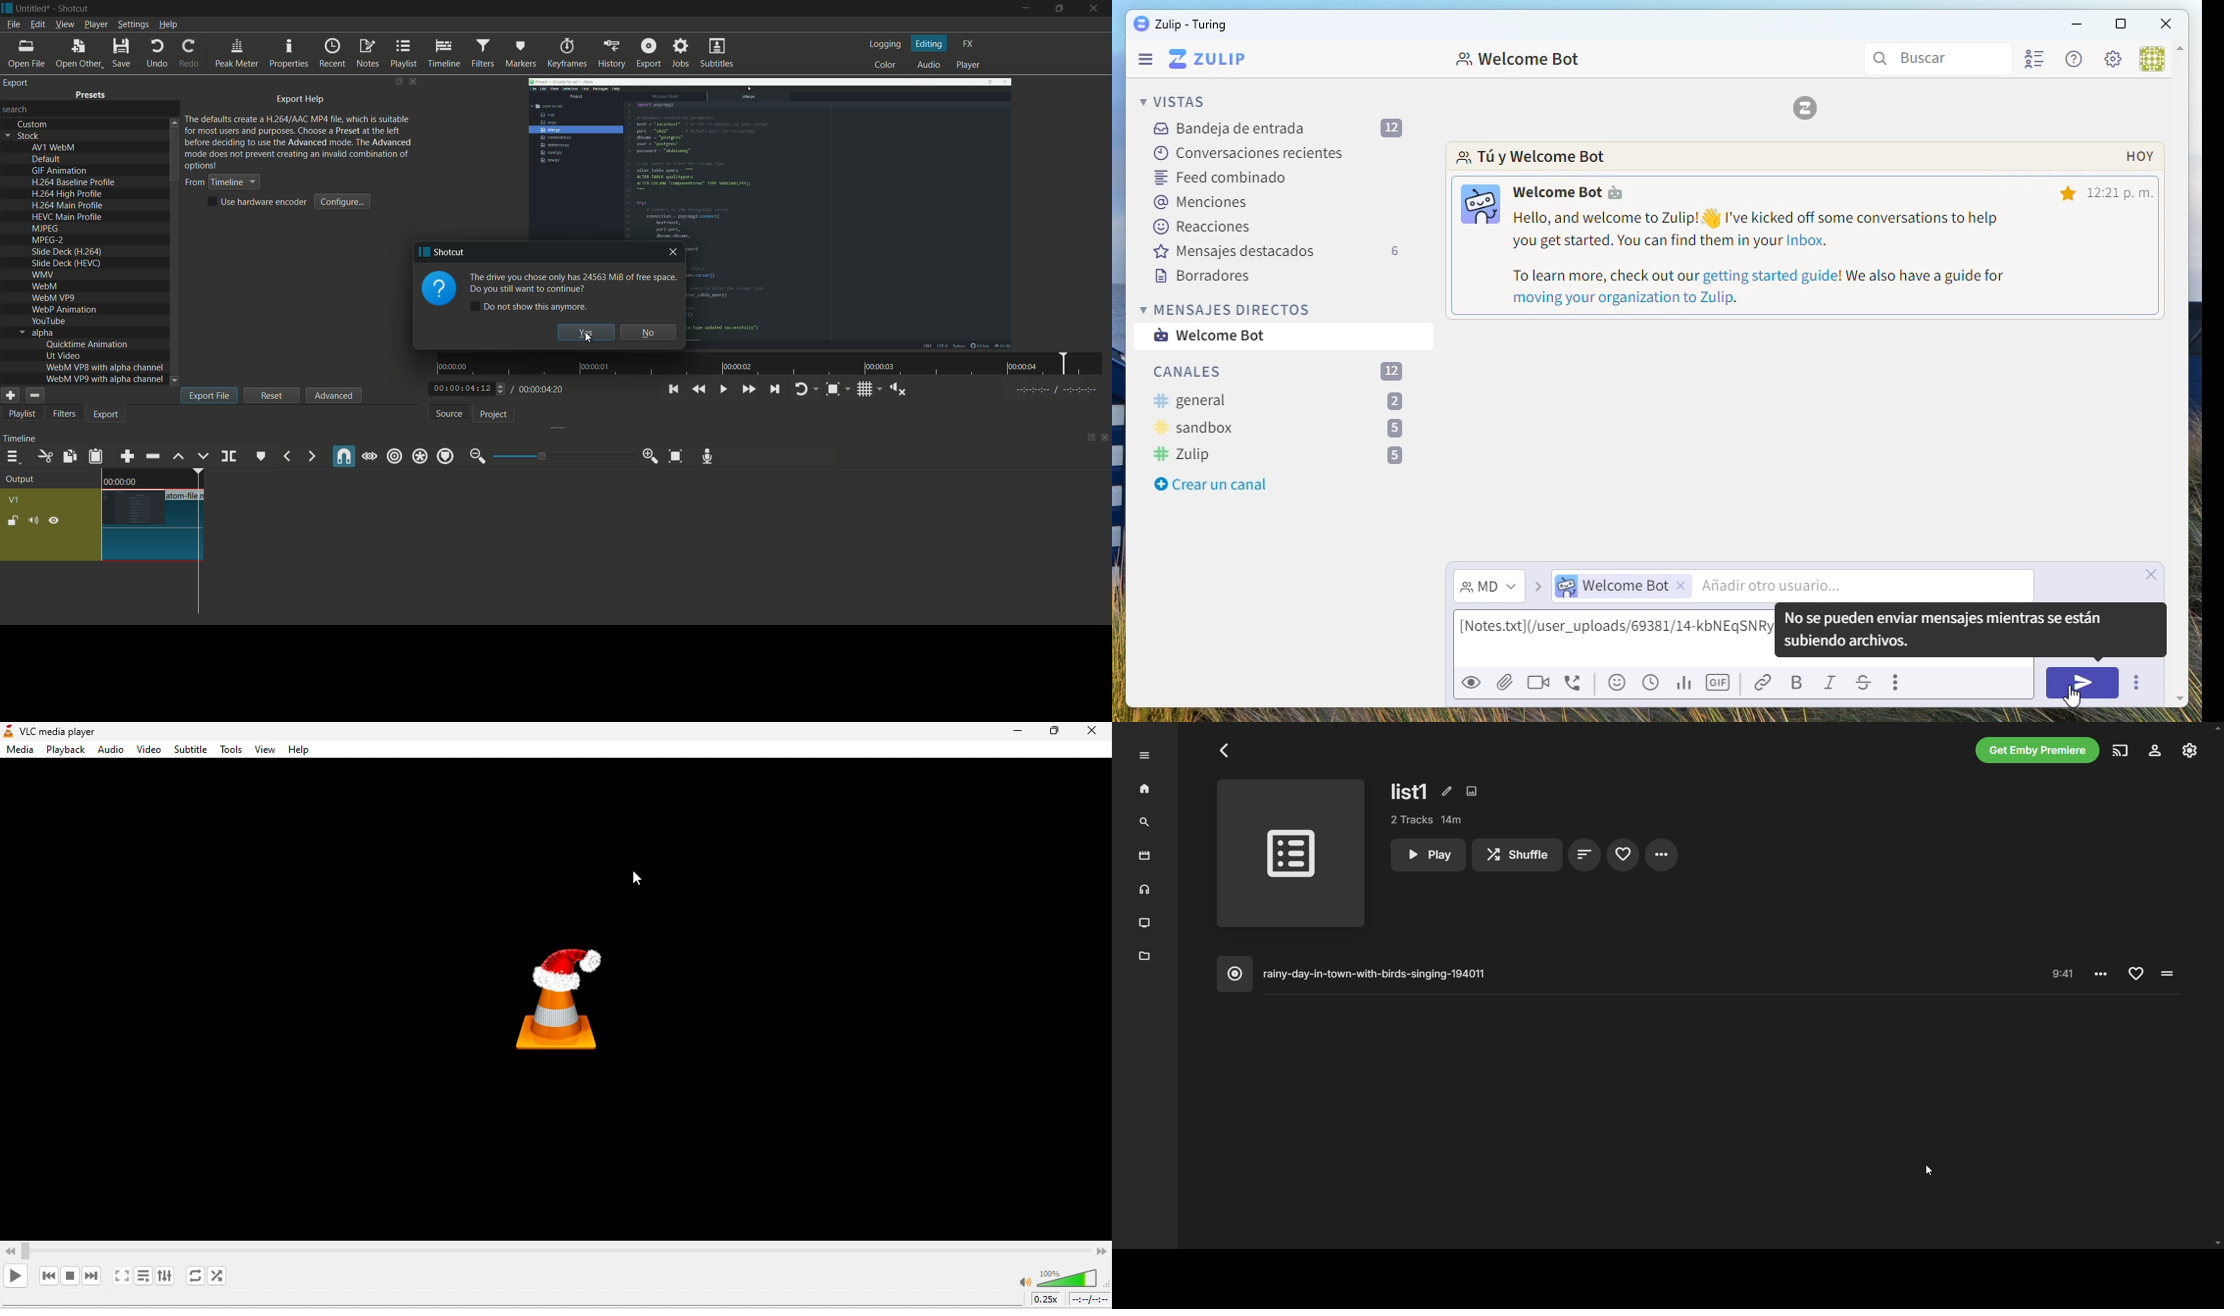 This screenshot has height=1316, width=2240. I want to click on subtitles, so click(715, 52).